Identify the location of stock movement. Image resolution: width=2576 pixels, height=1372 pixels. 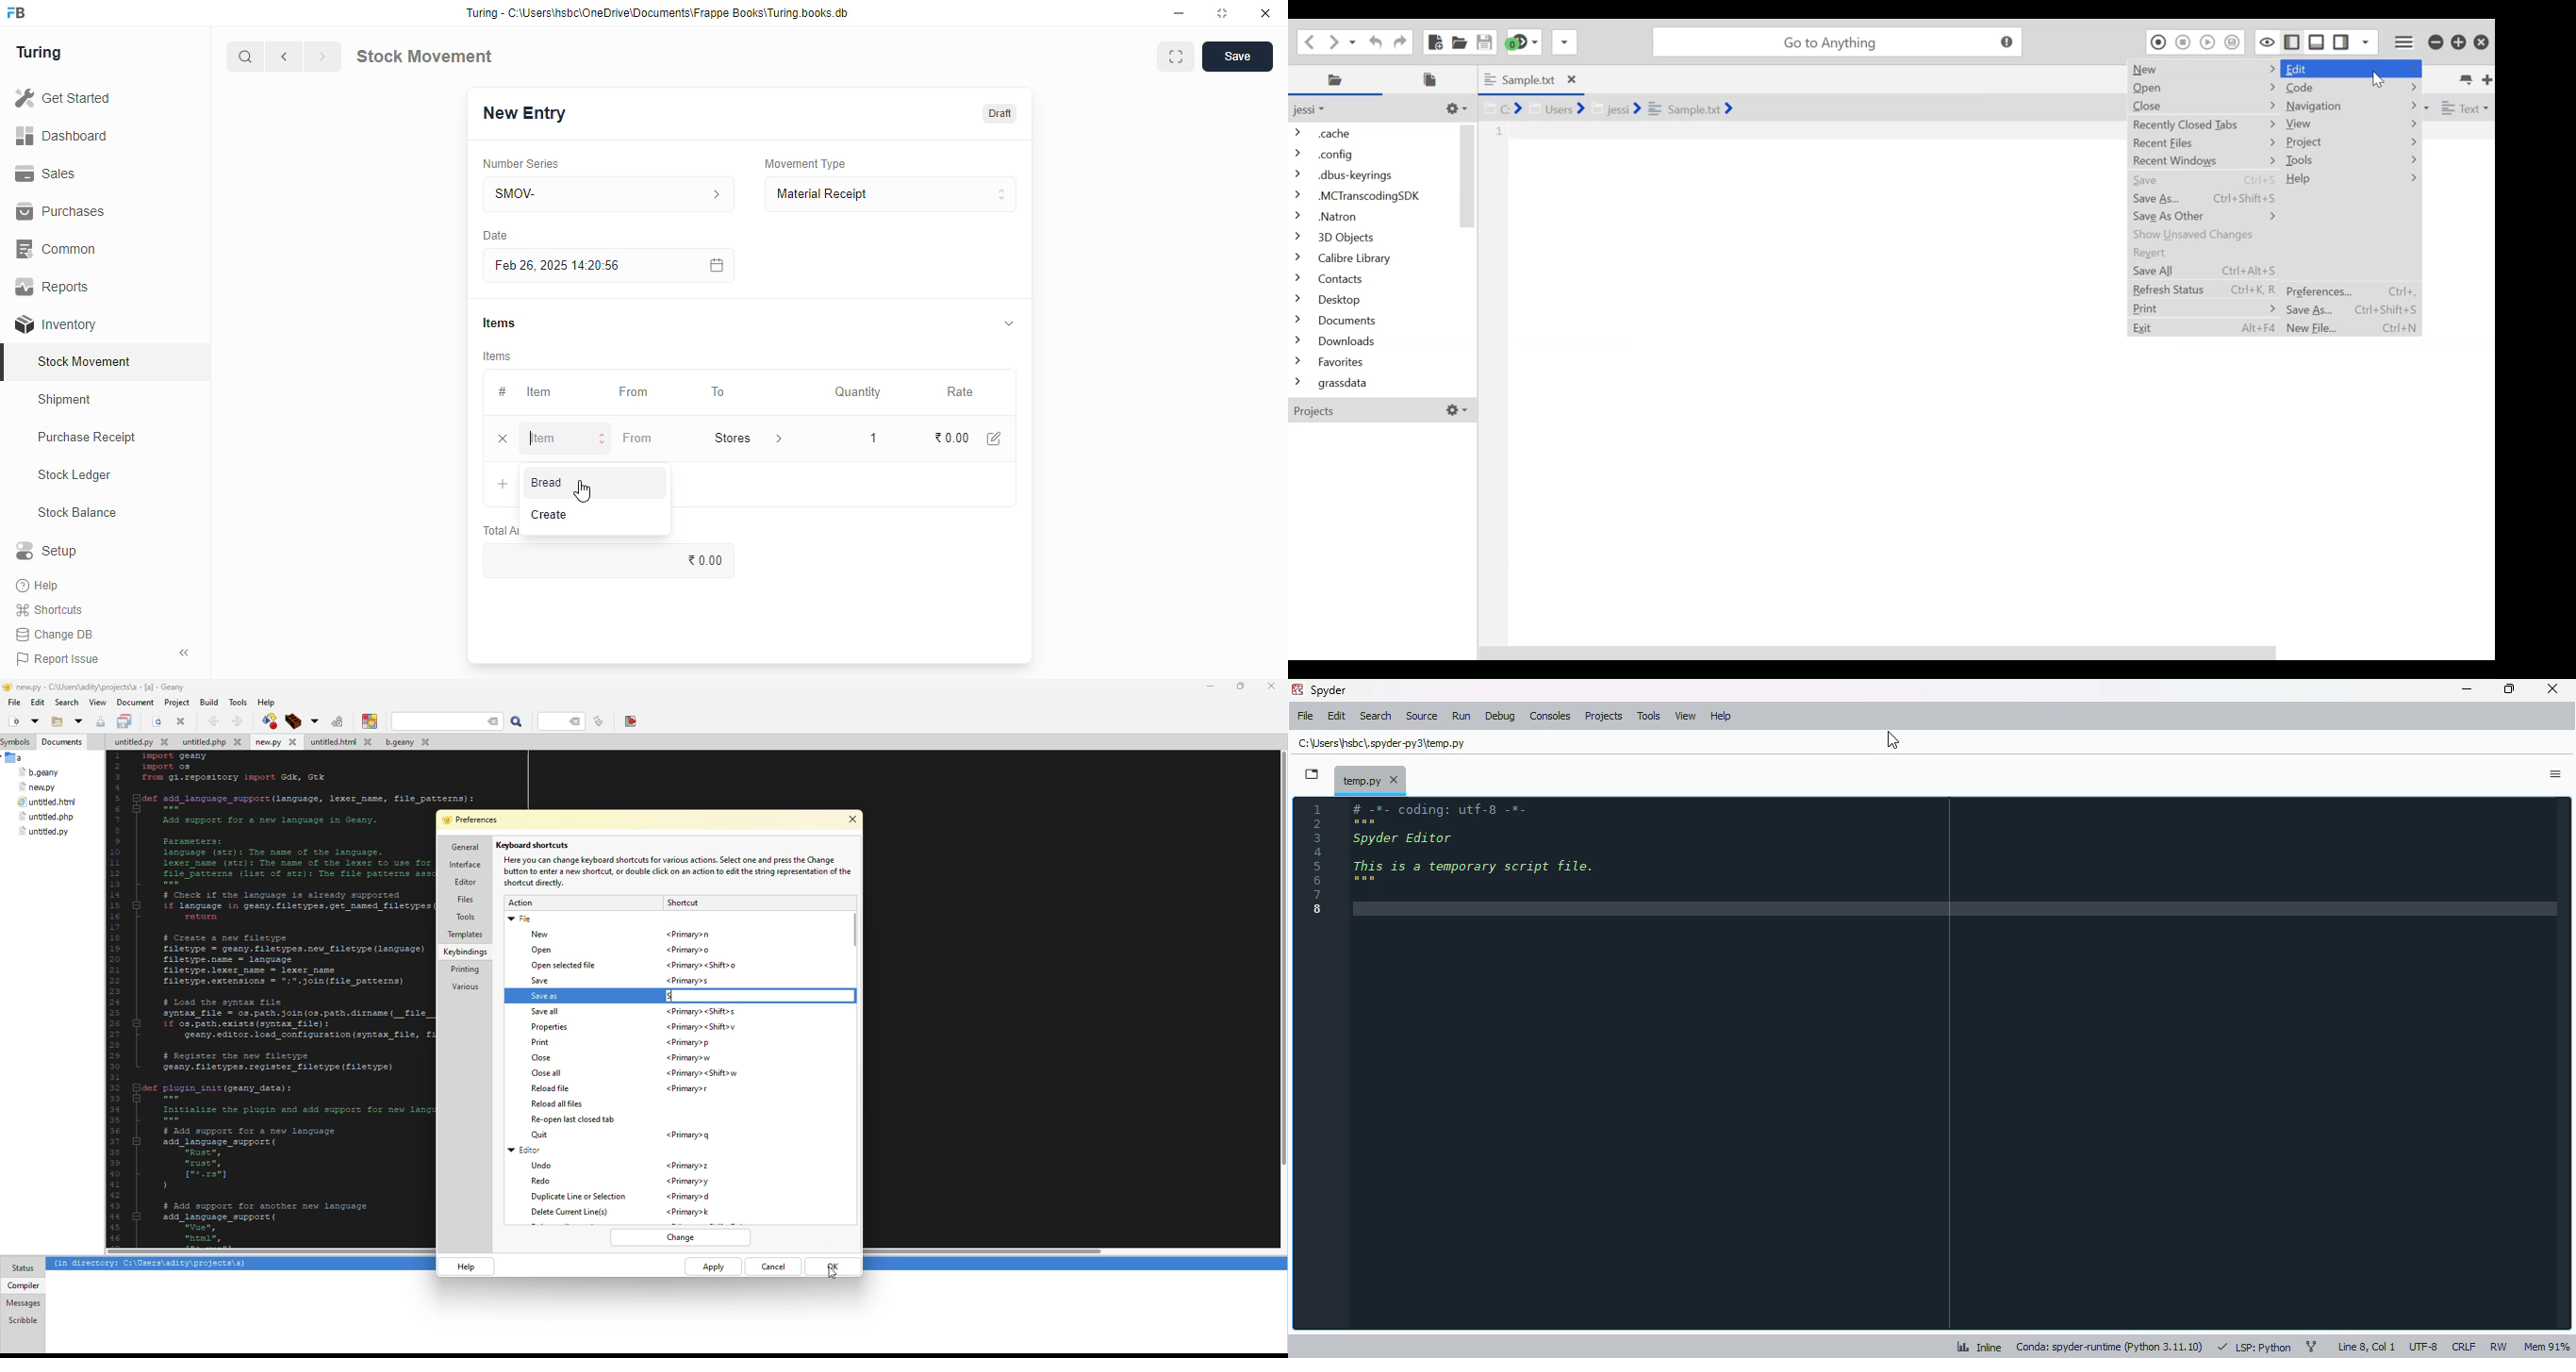
(86, 361).